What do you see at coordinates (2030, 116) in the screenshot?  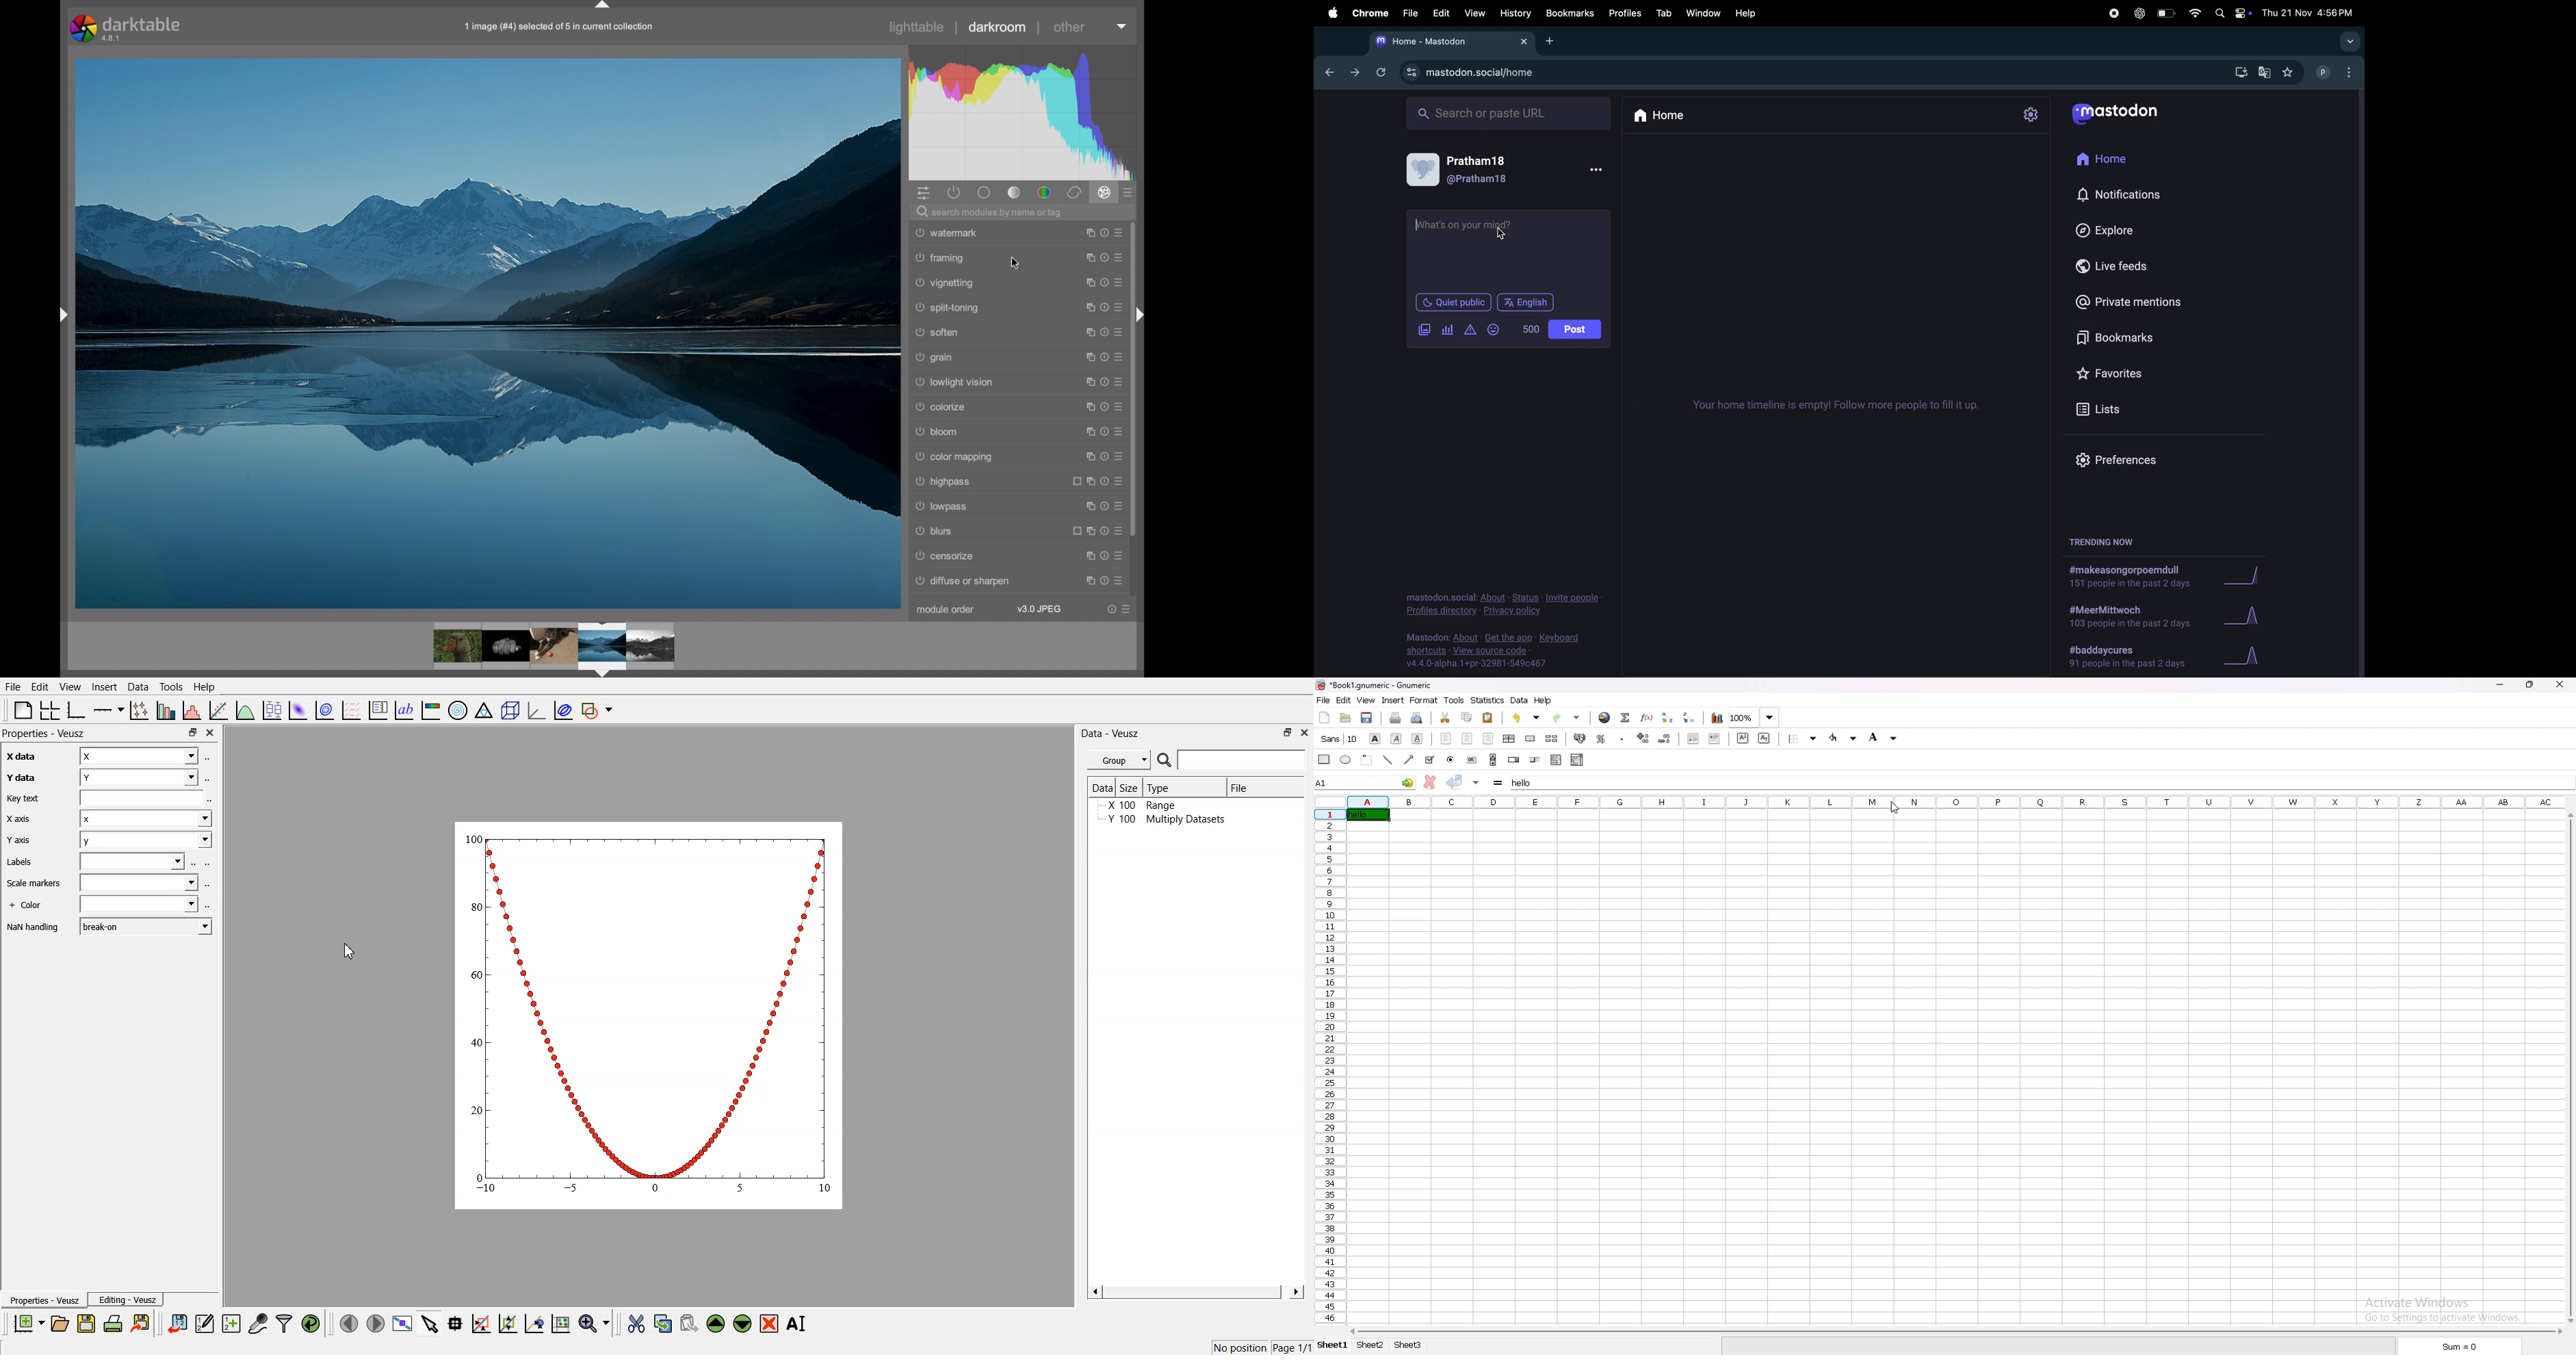 I see `setting` at bounding box center [2030, 116].